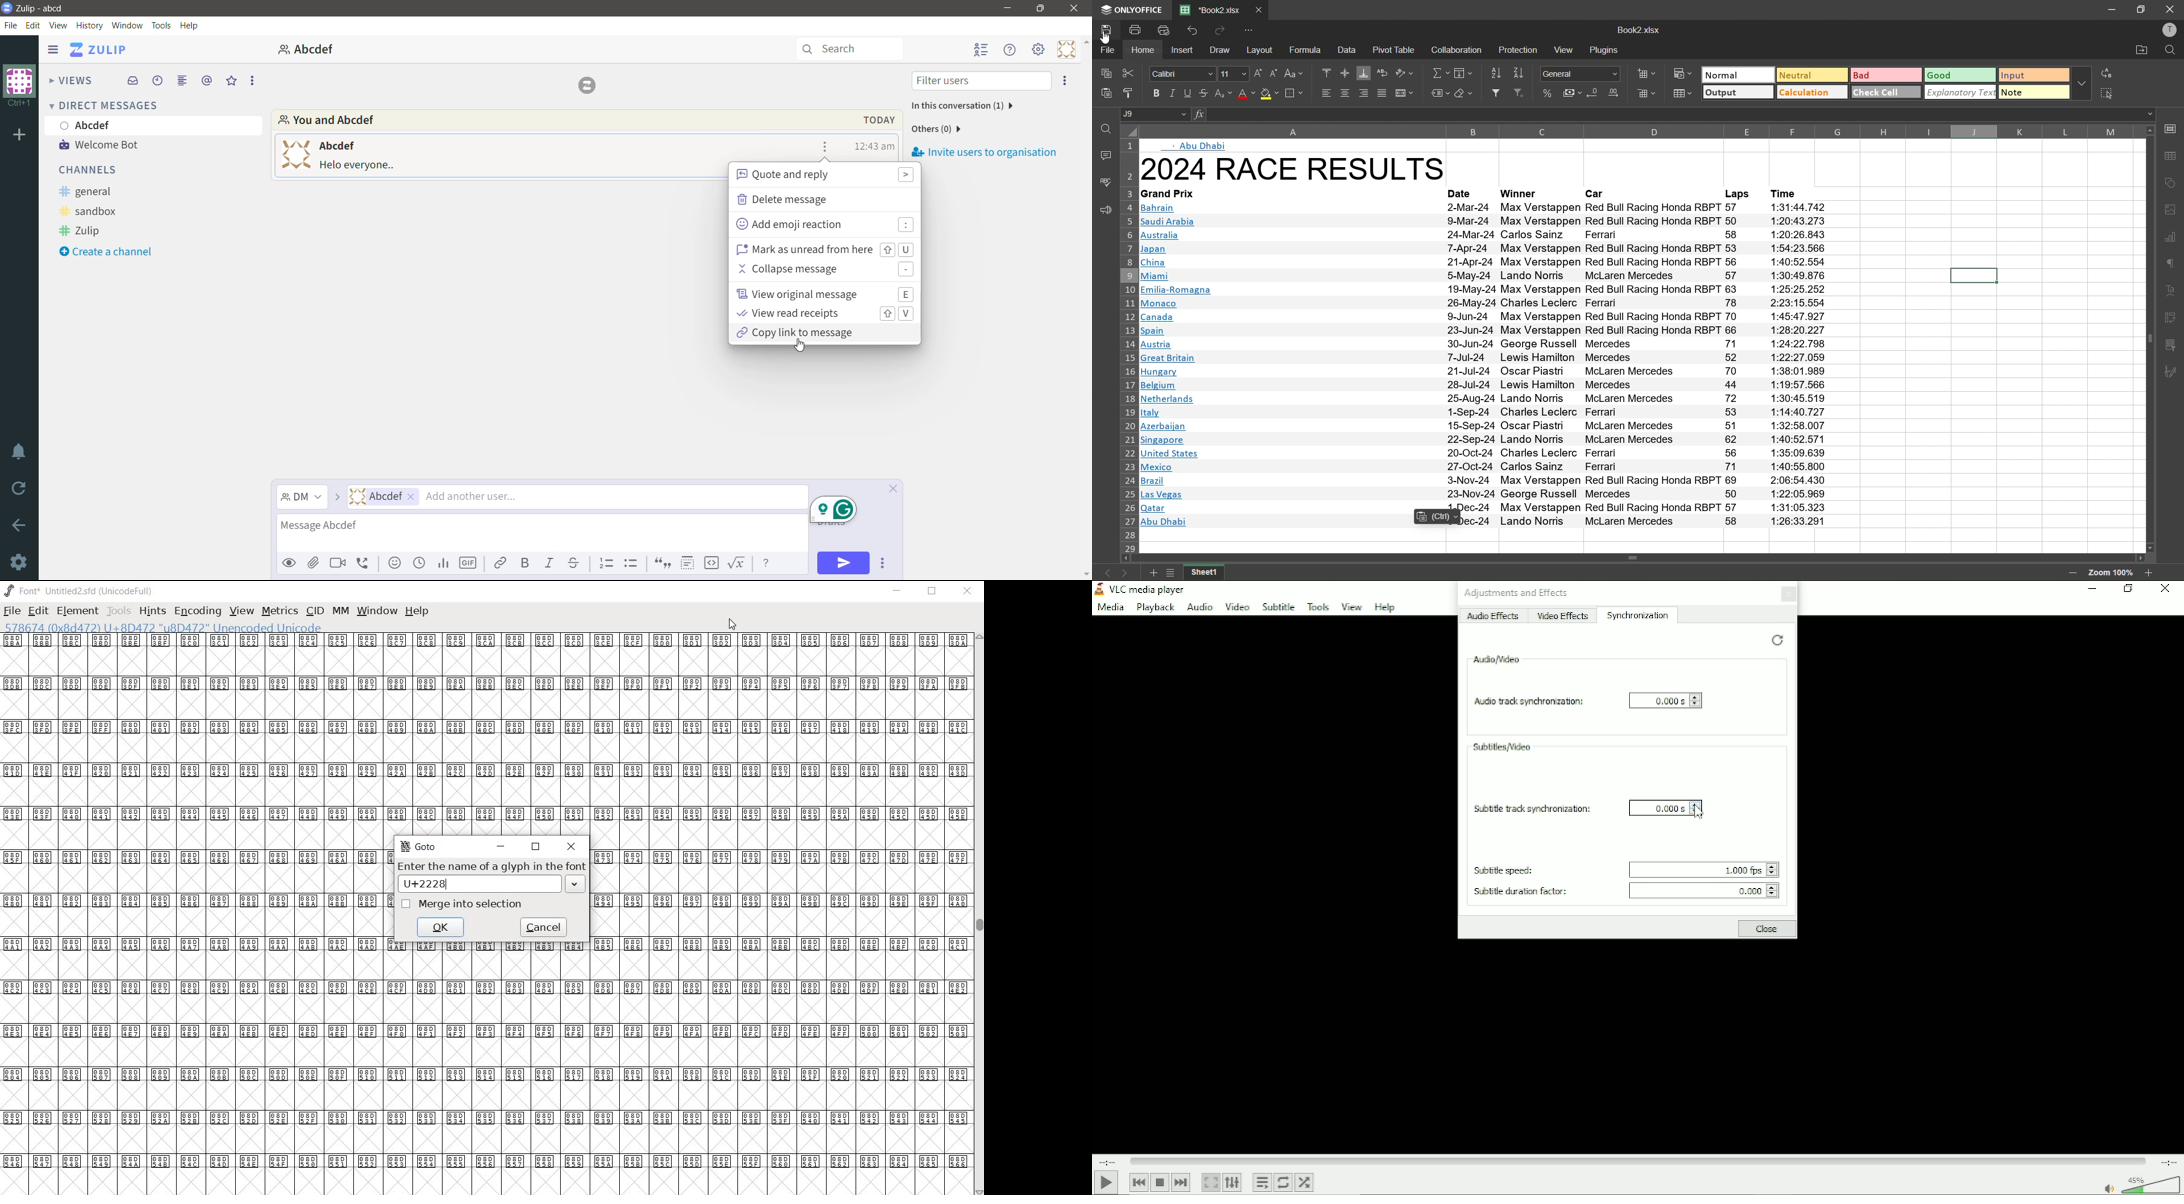  What do you see at coordinates (339, 611) in the screenshot?
I see `mm` at bounding box center [339, 611].